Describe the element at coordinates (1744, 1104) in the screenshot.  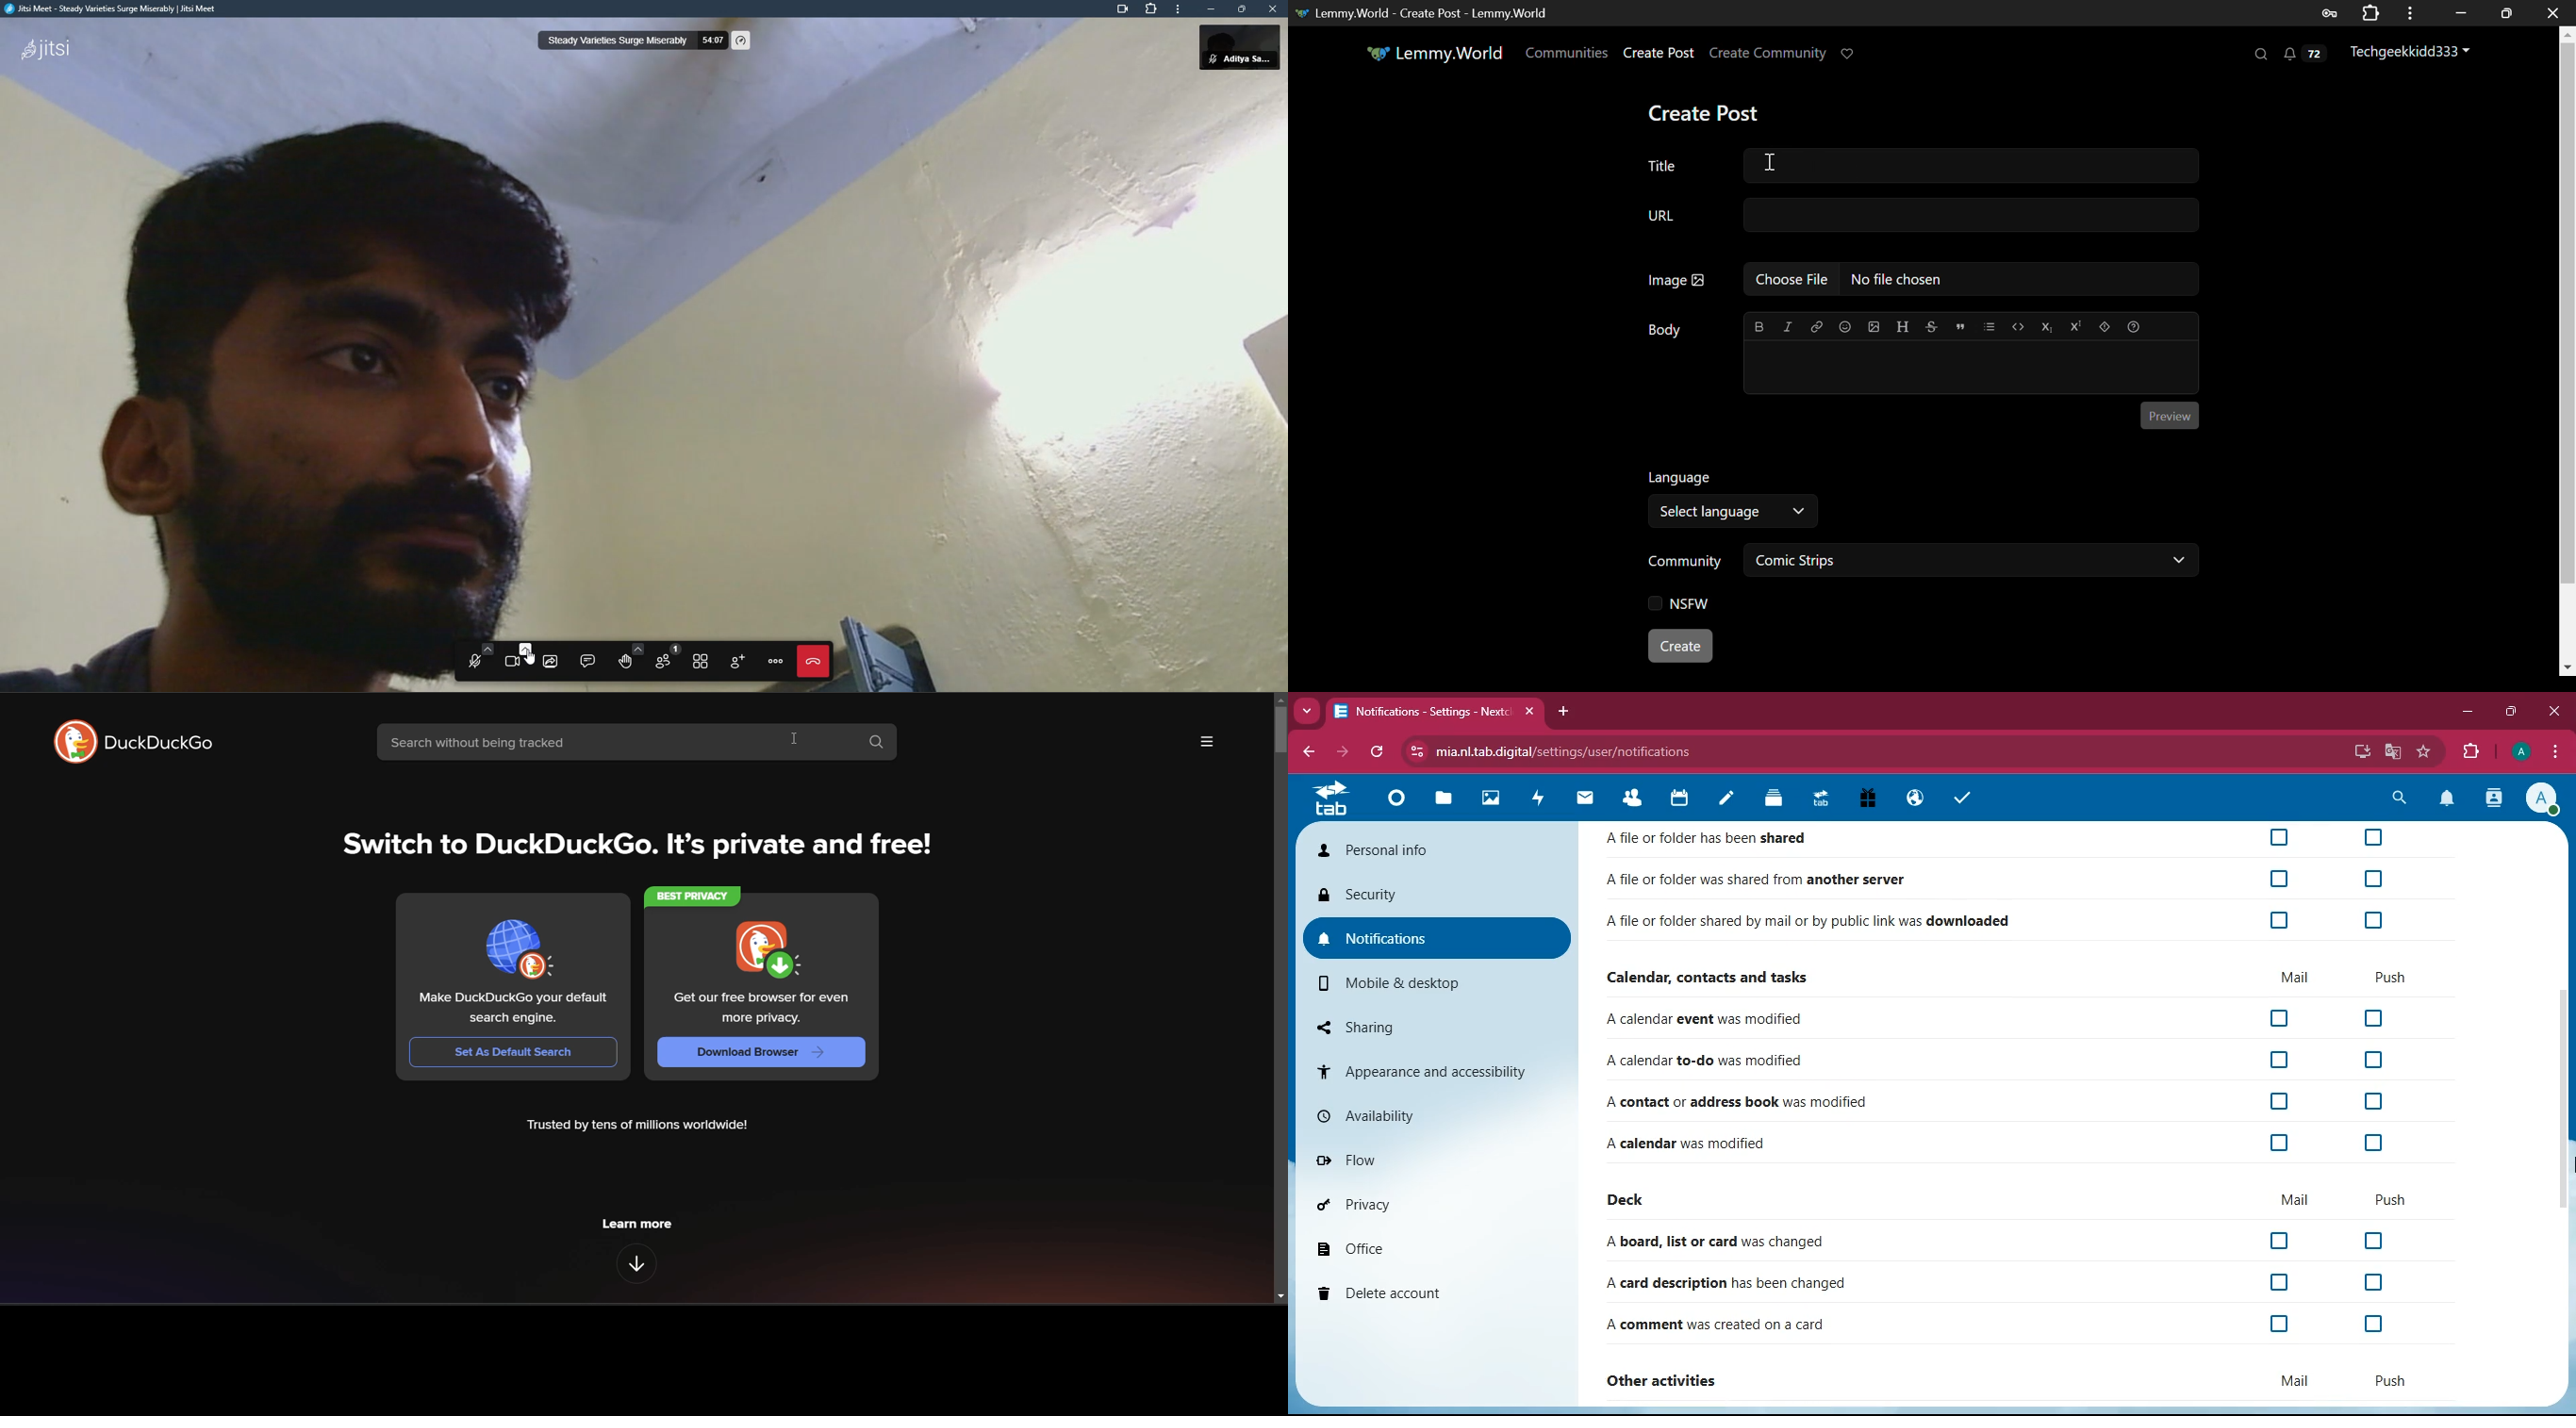
I see `A contact or address book was modified` at that location.